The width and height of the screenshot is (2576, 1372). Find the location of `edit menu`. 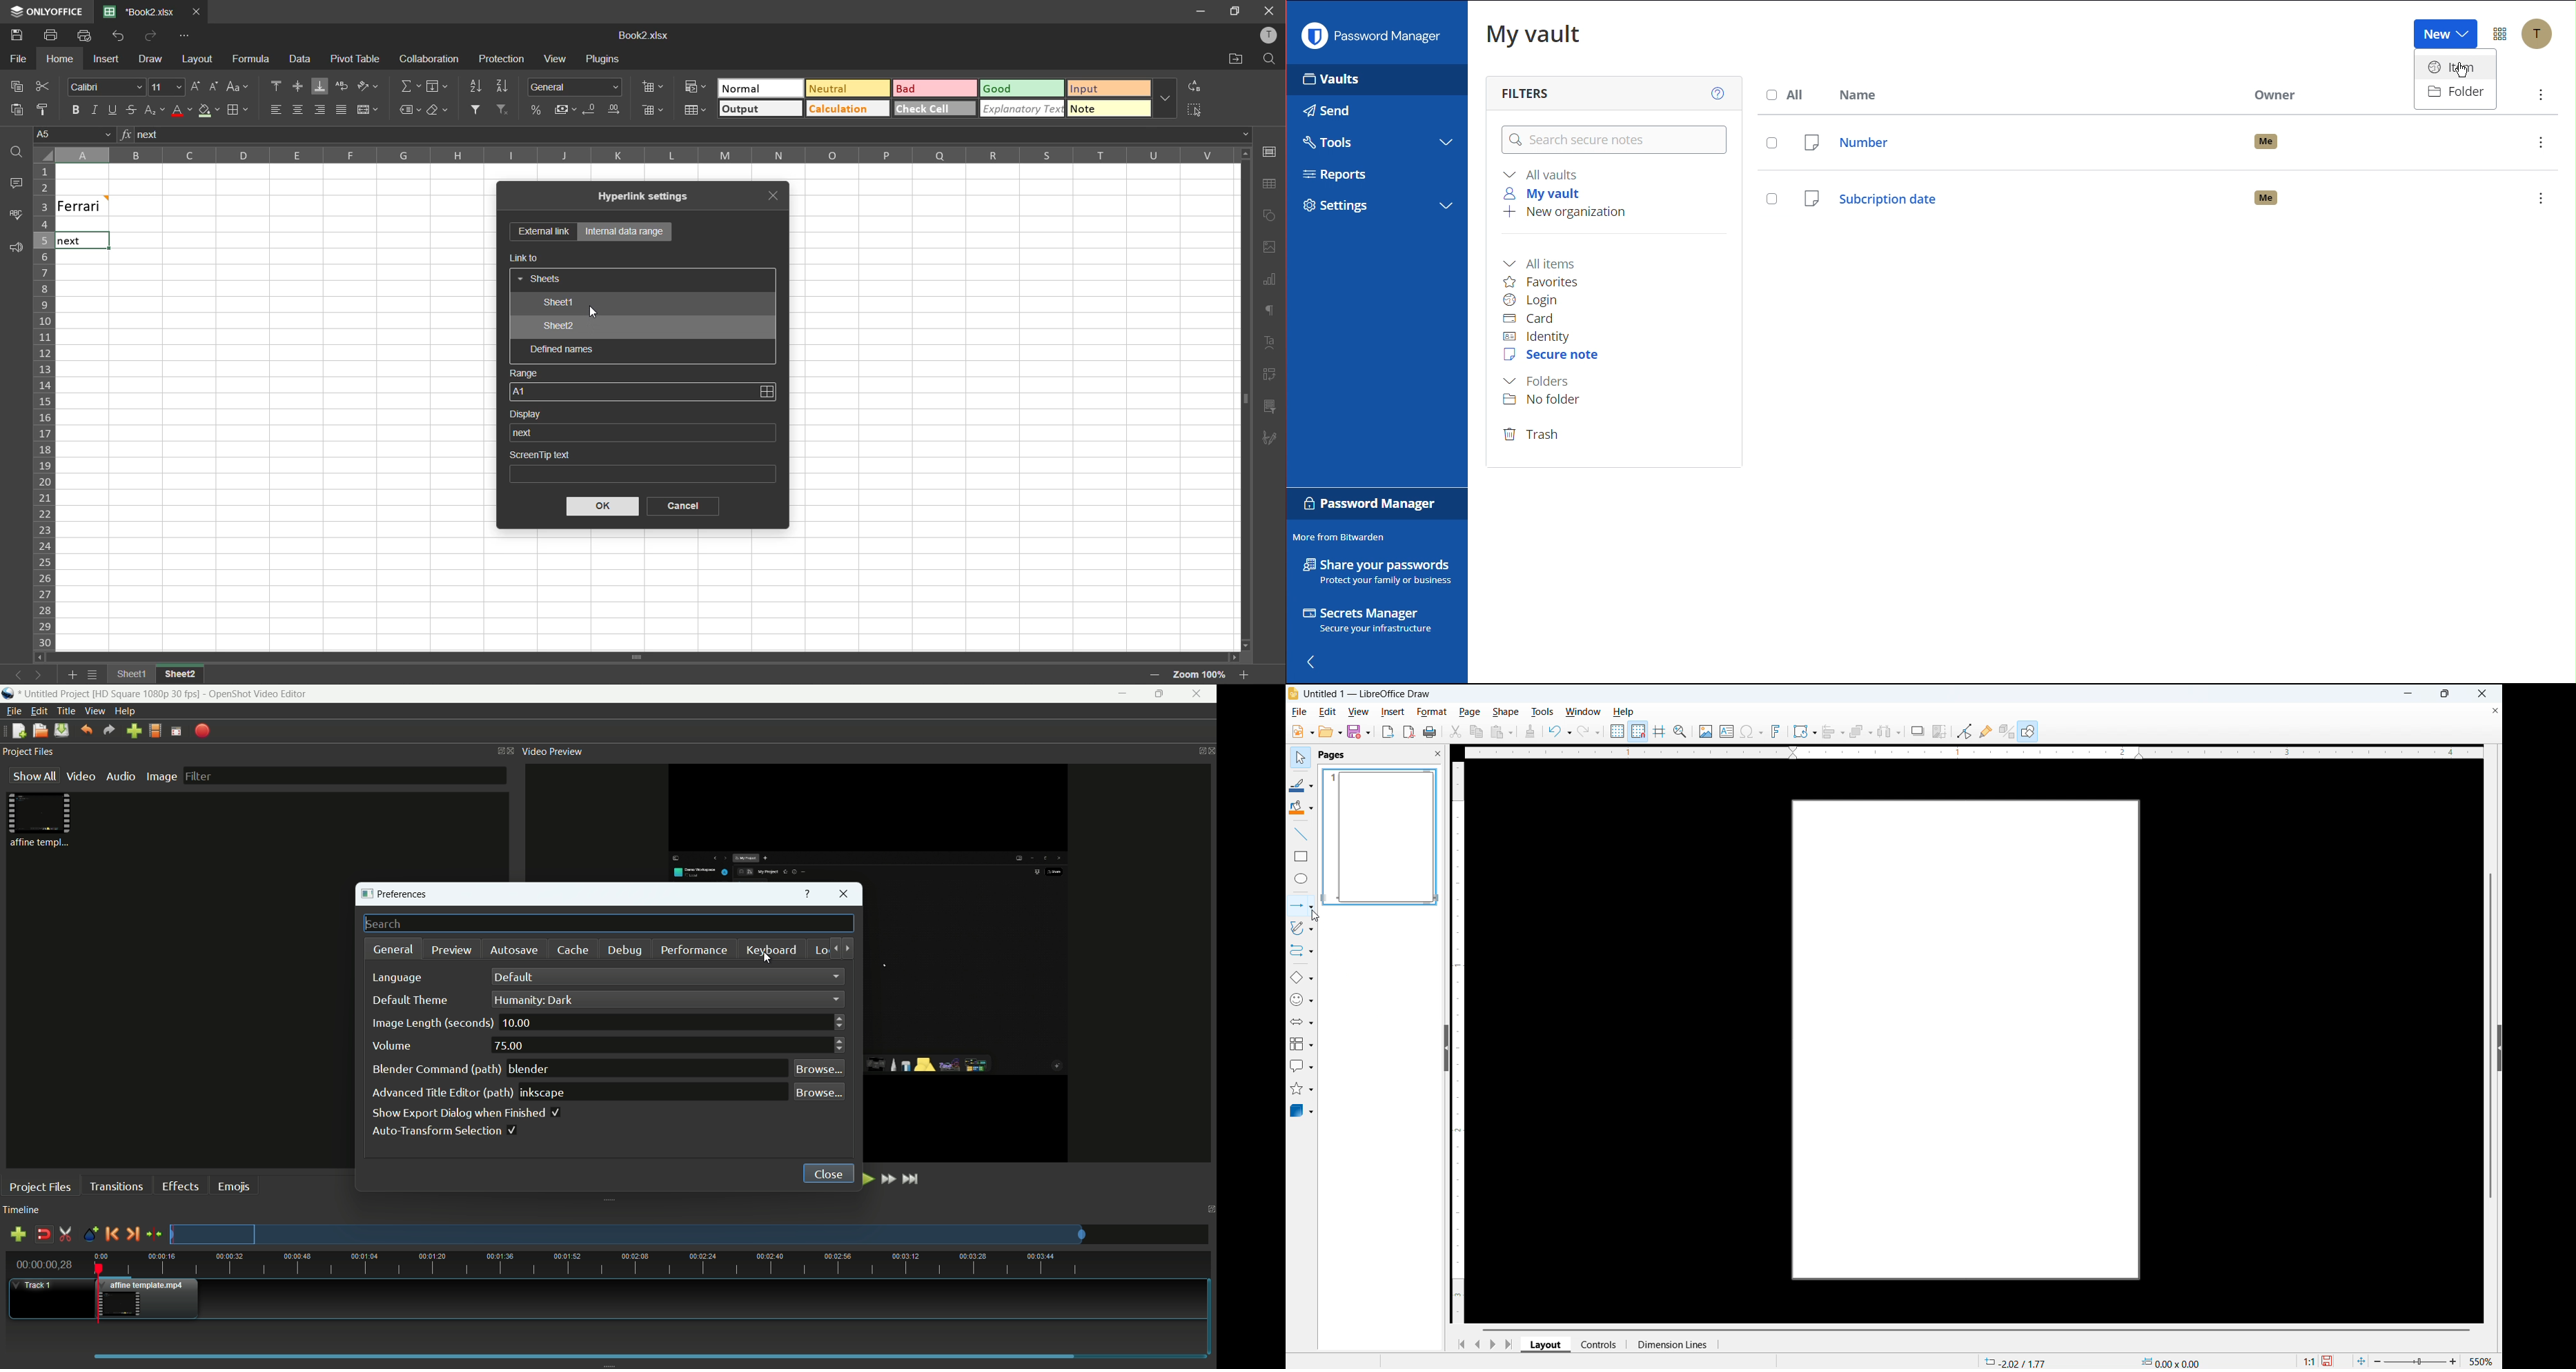

edit menu is located at coordinates (39, 711).